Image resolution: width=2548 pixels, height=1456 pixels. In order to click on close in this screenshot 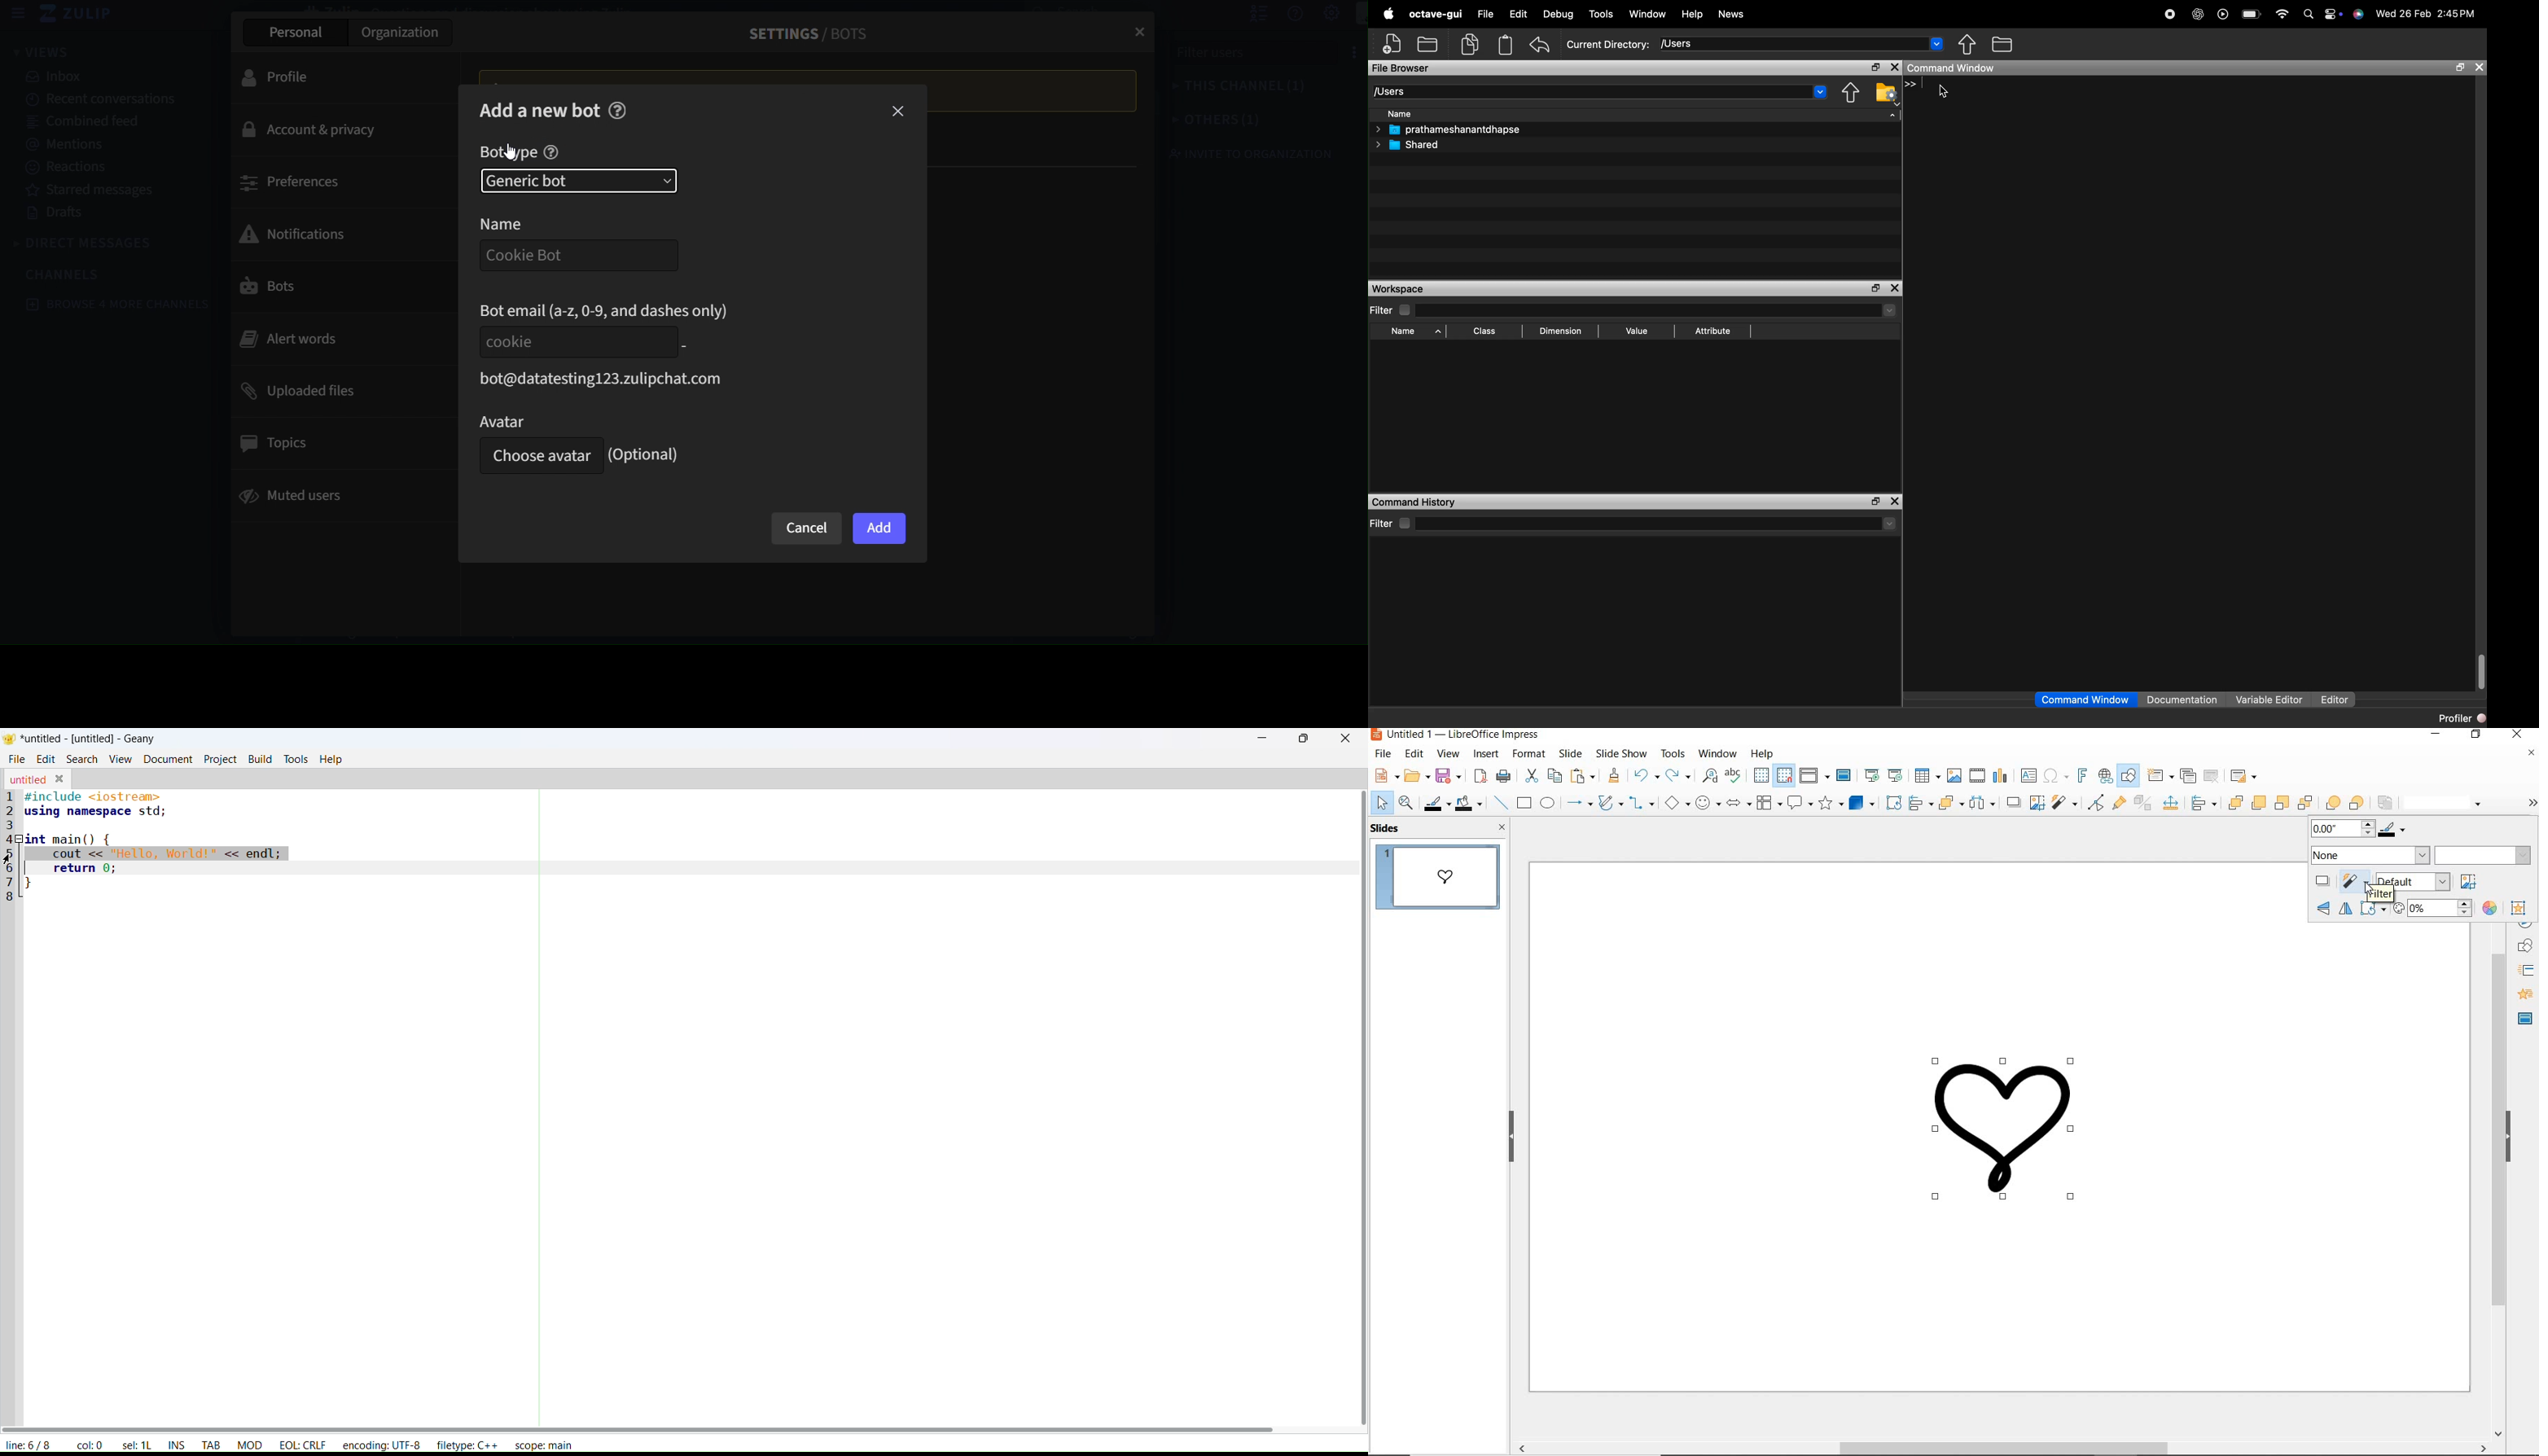, I will do `click(1136, 27)`.